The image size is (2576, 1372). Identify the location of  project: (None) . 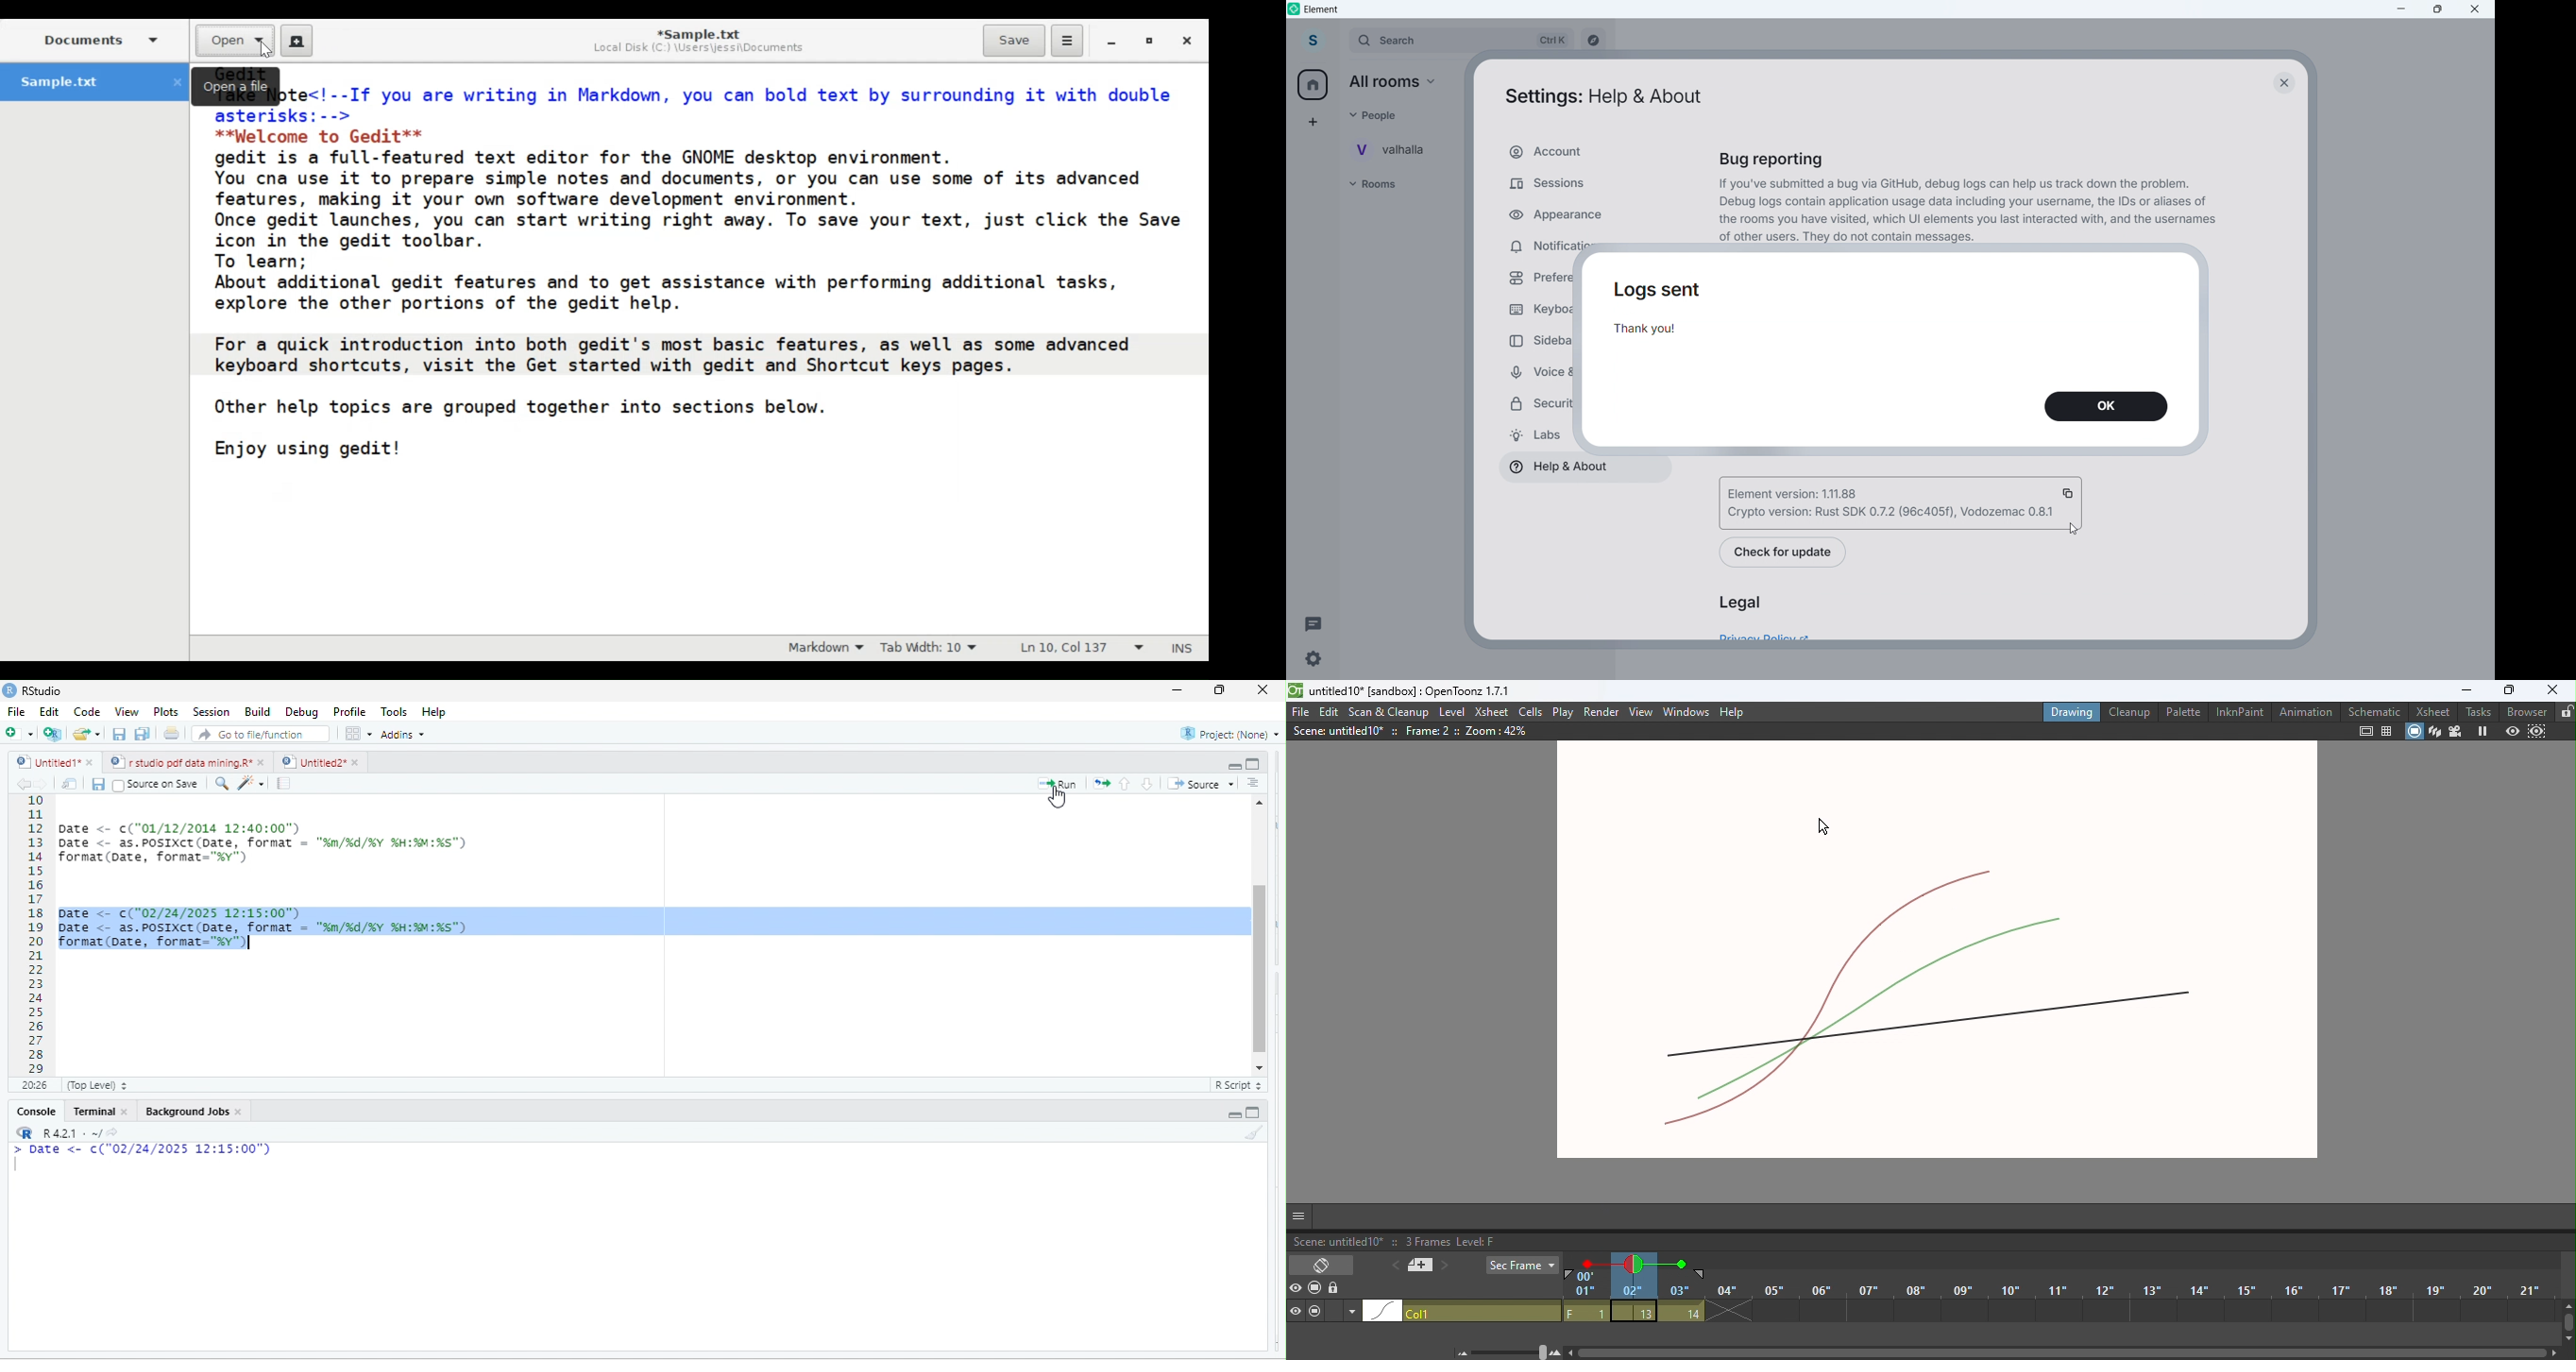
(1227, 733).